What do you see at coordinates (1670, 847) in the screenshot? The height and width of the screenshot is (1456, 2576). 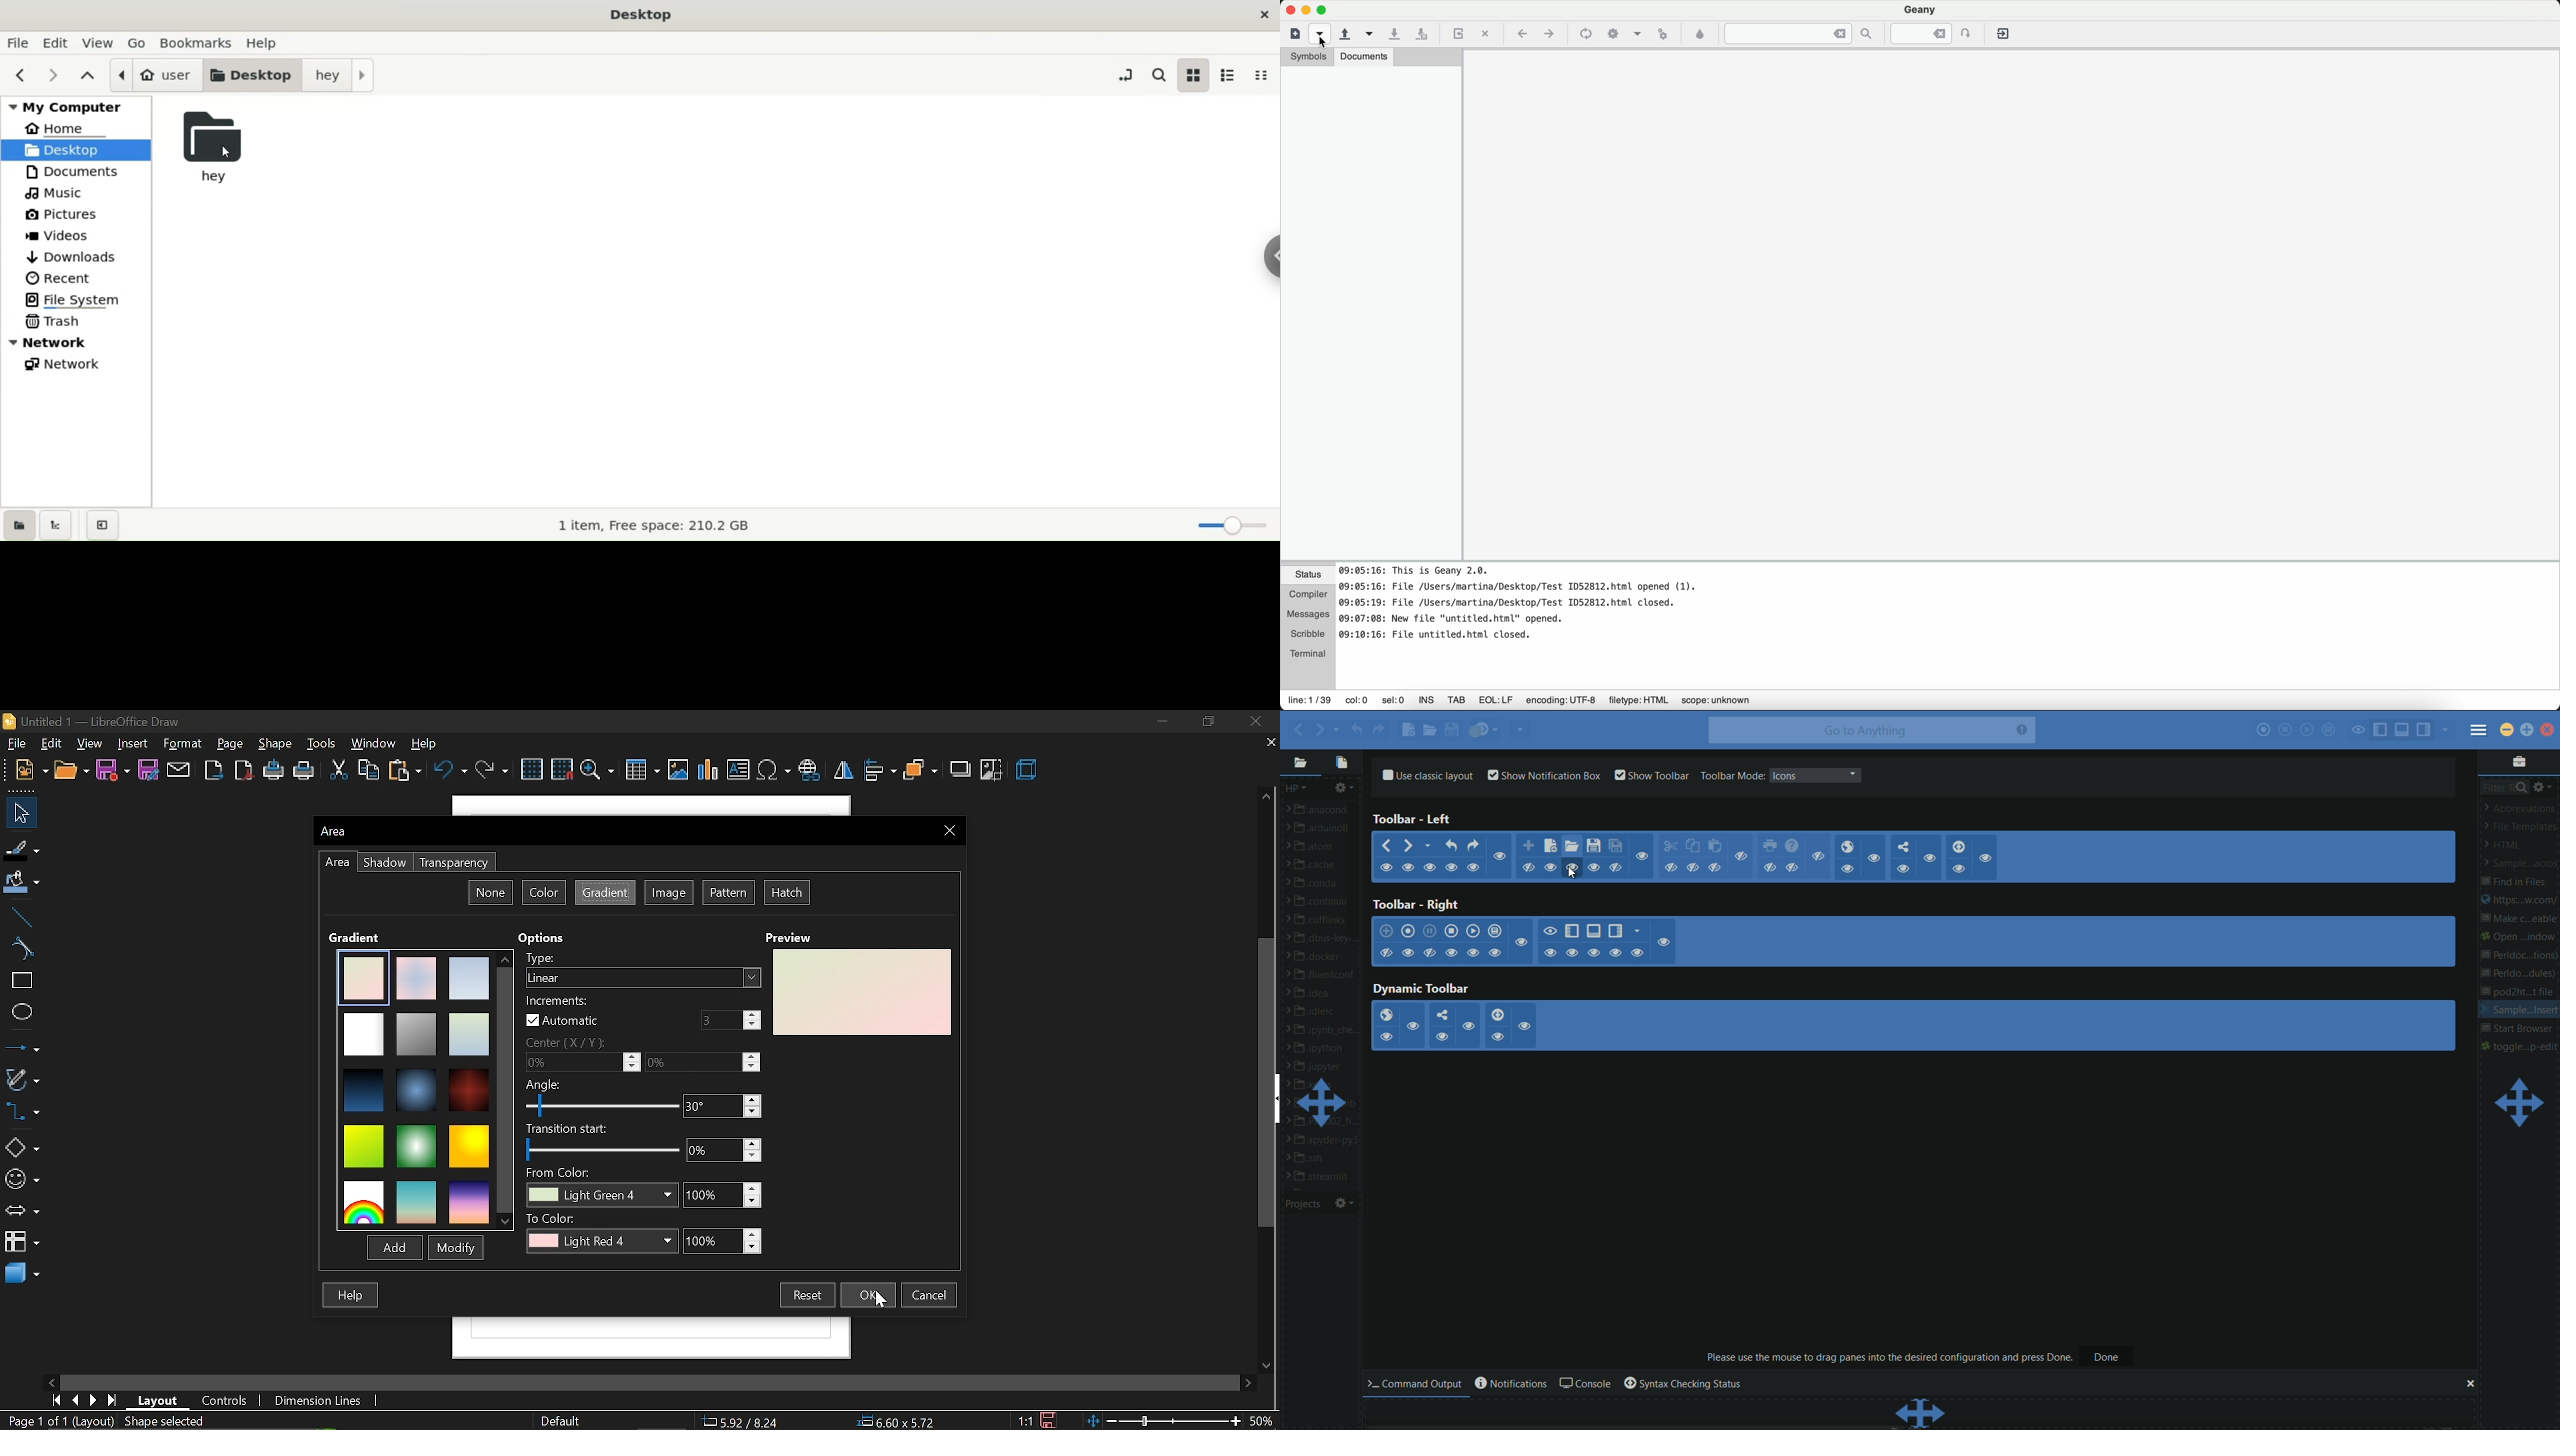 I see `cut` at bounding box center [1670, 847].